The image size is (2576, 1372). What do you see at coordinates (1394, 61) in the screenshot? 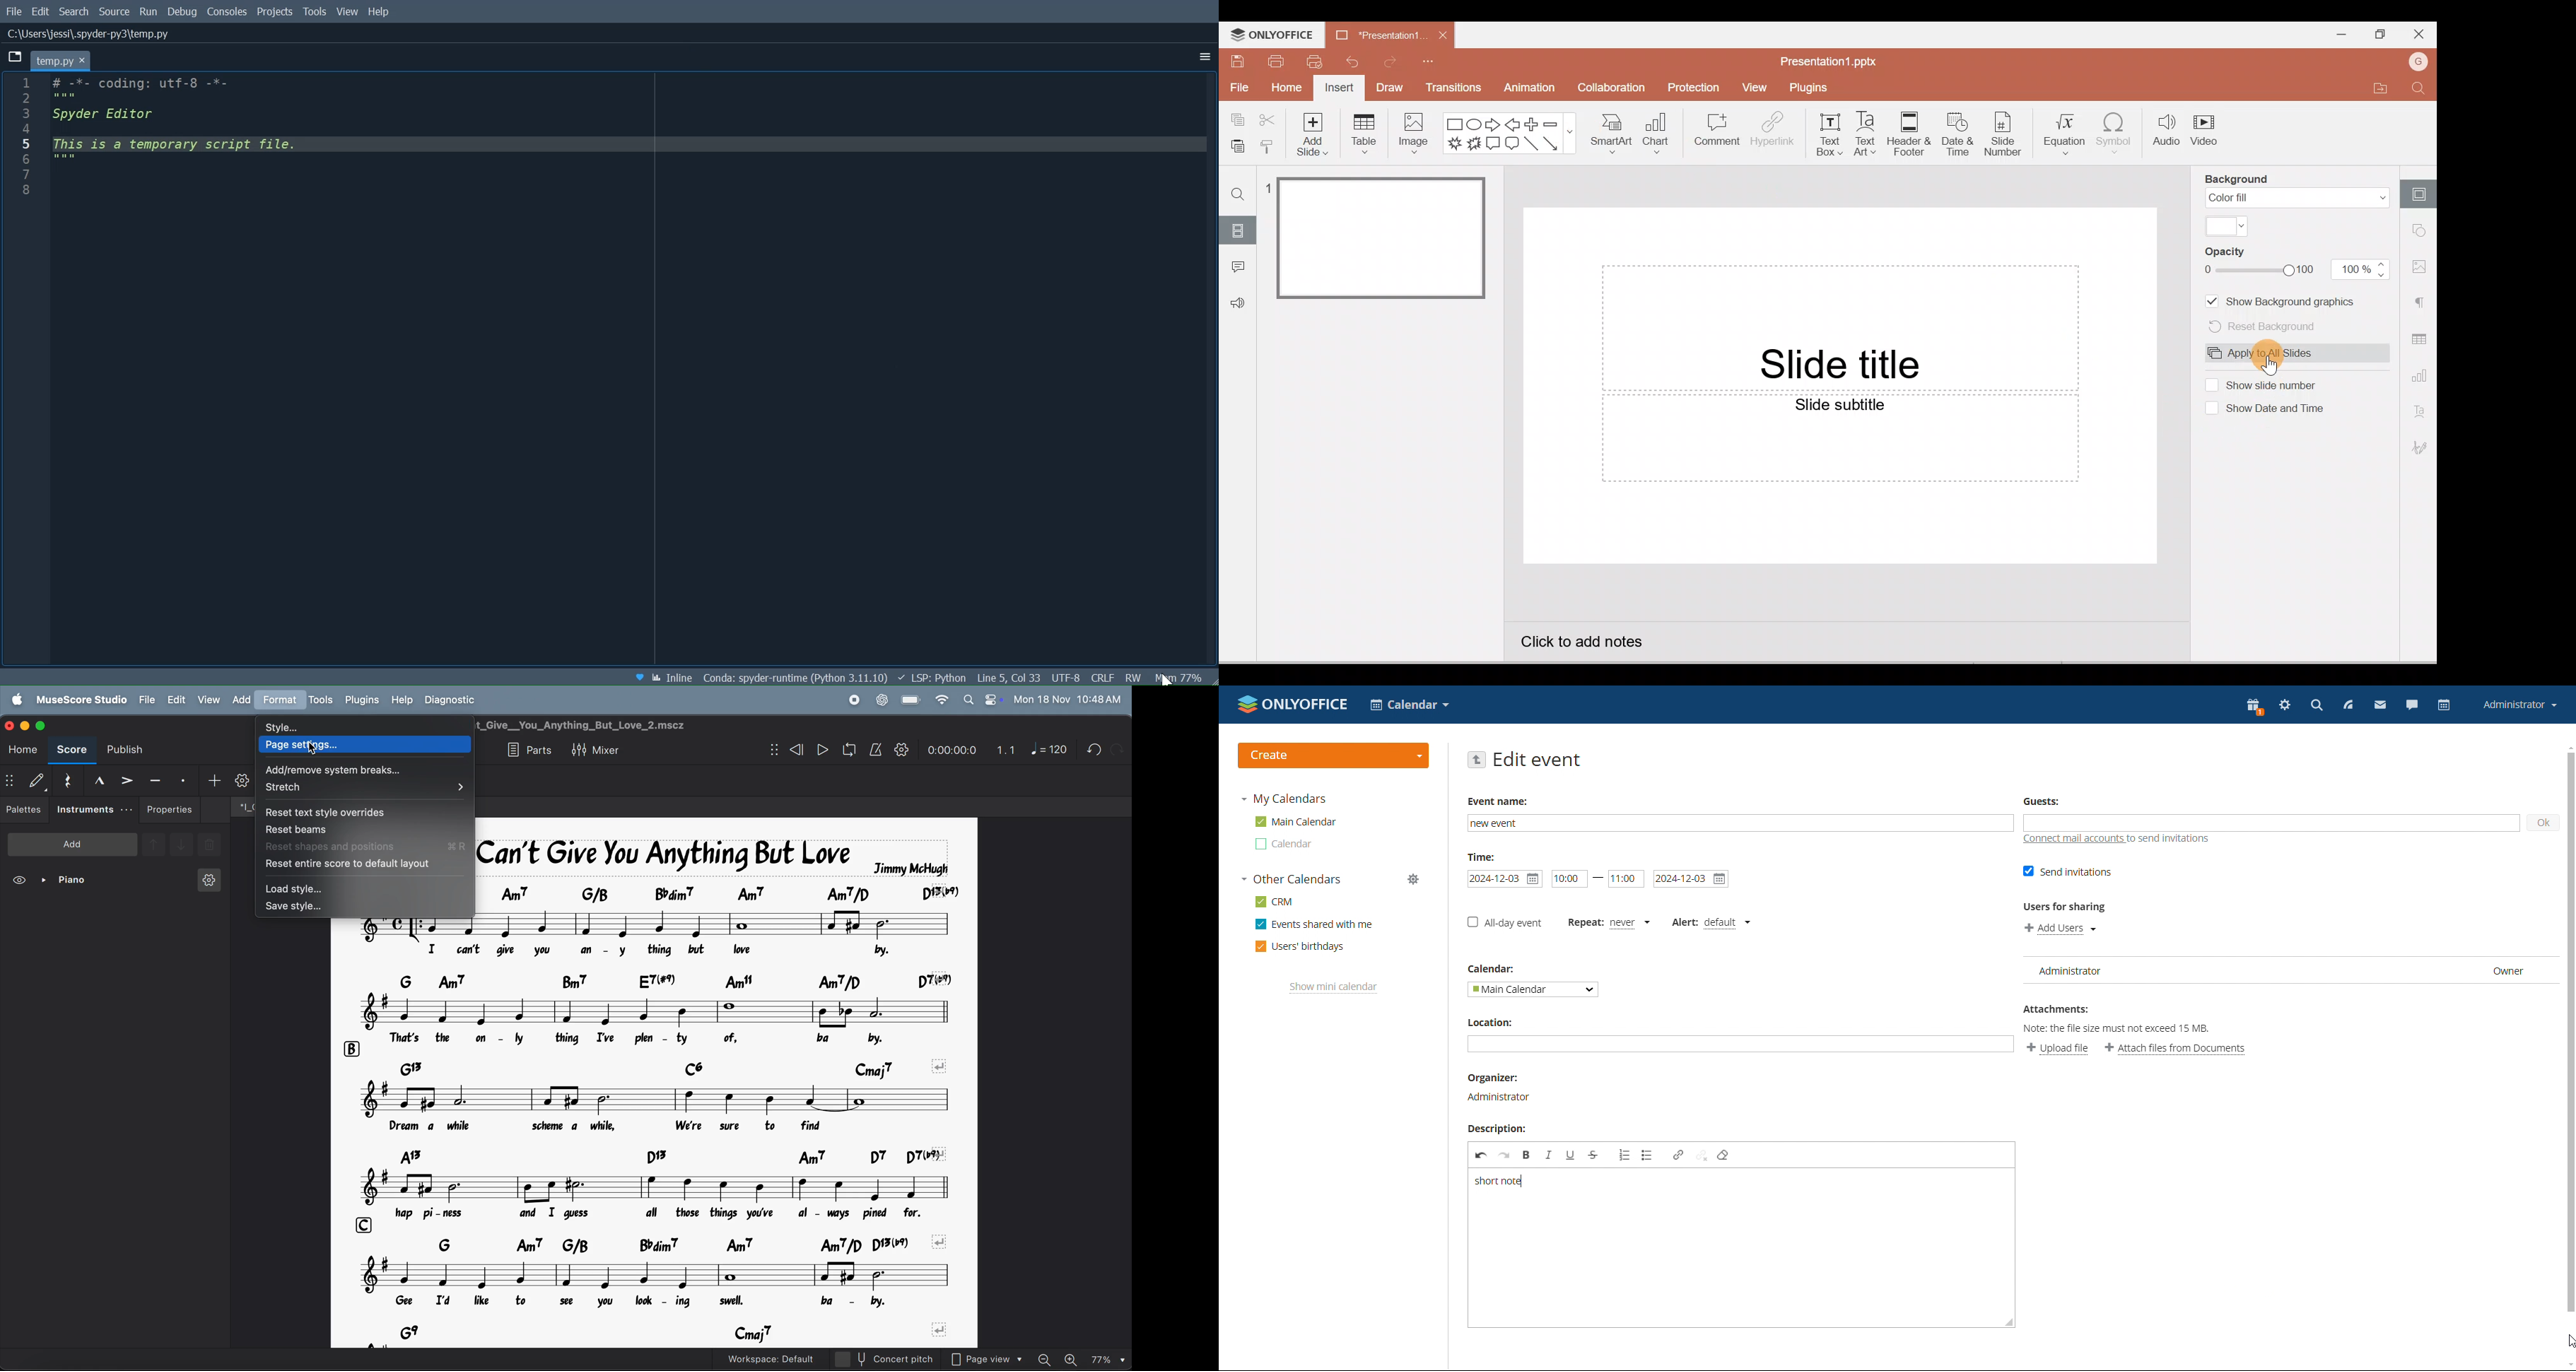
I see `Redo` at bounding box center [1394, 61].